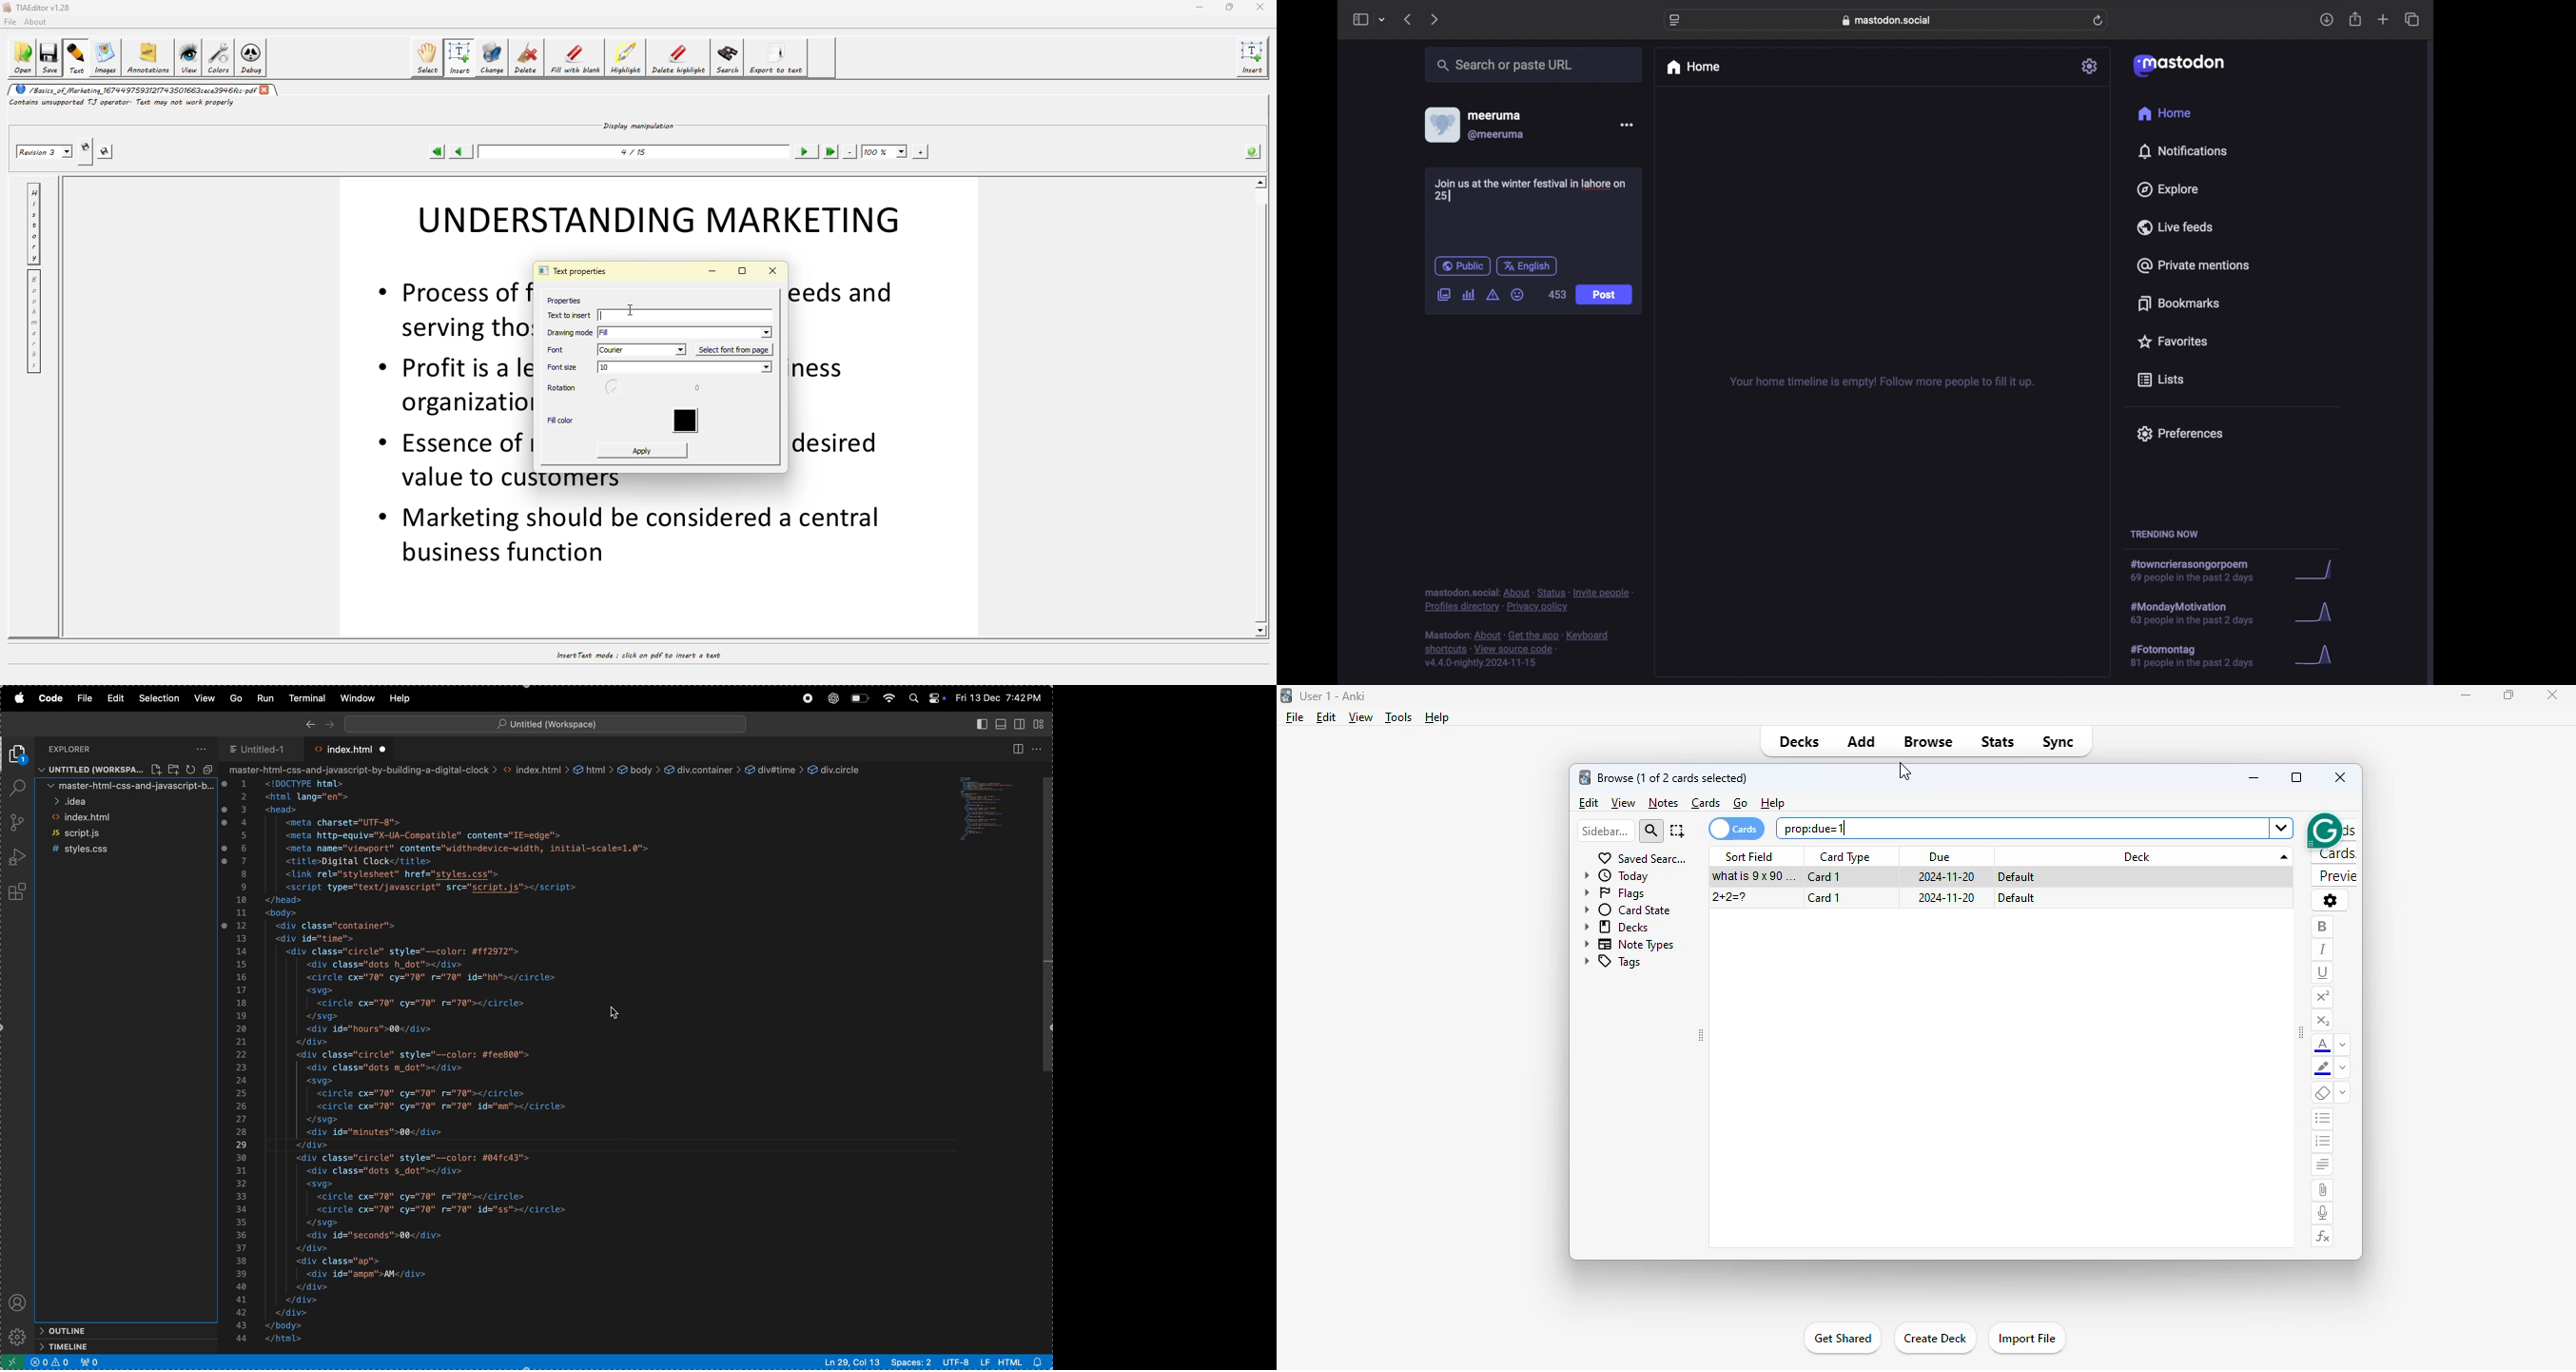  What do you see at coordinates (2161, 381) in the screenshot?
I see `lists` at bounding box center [2161, 381].